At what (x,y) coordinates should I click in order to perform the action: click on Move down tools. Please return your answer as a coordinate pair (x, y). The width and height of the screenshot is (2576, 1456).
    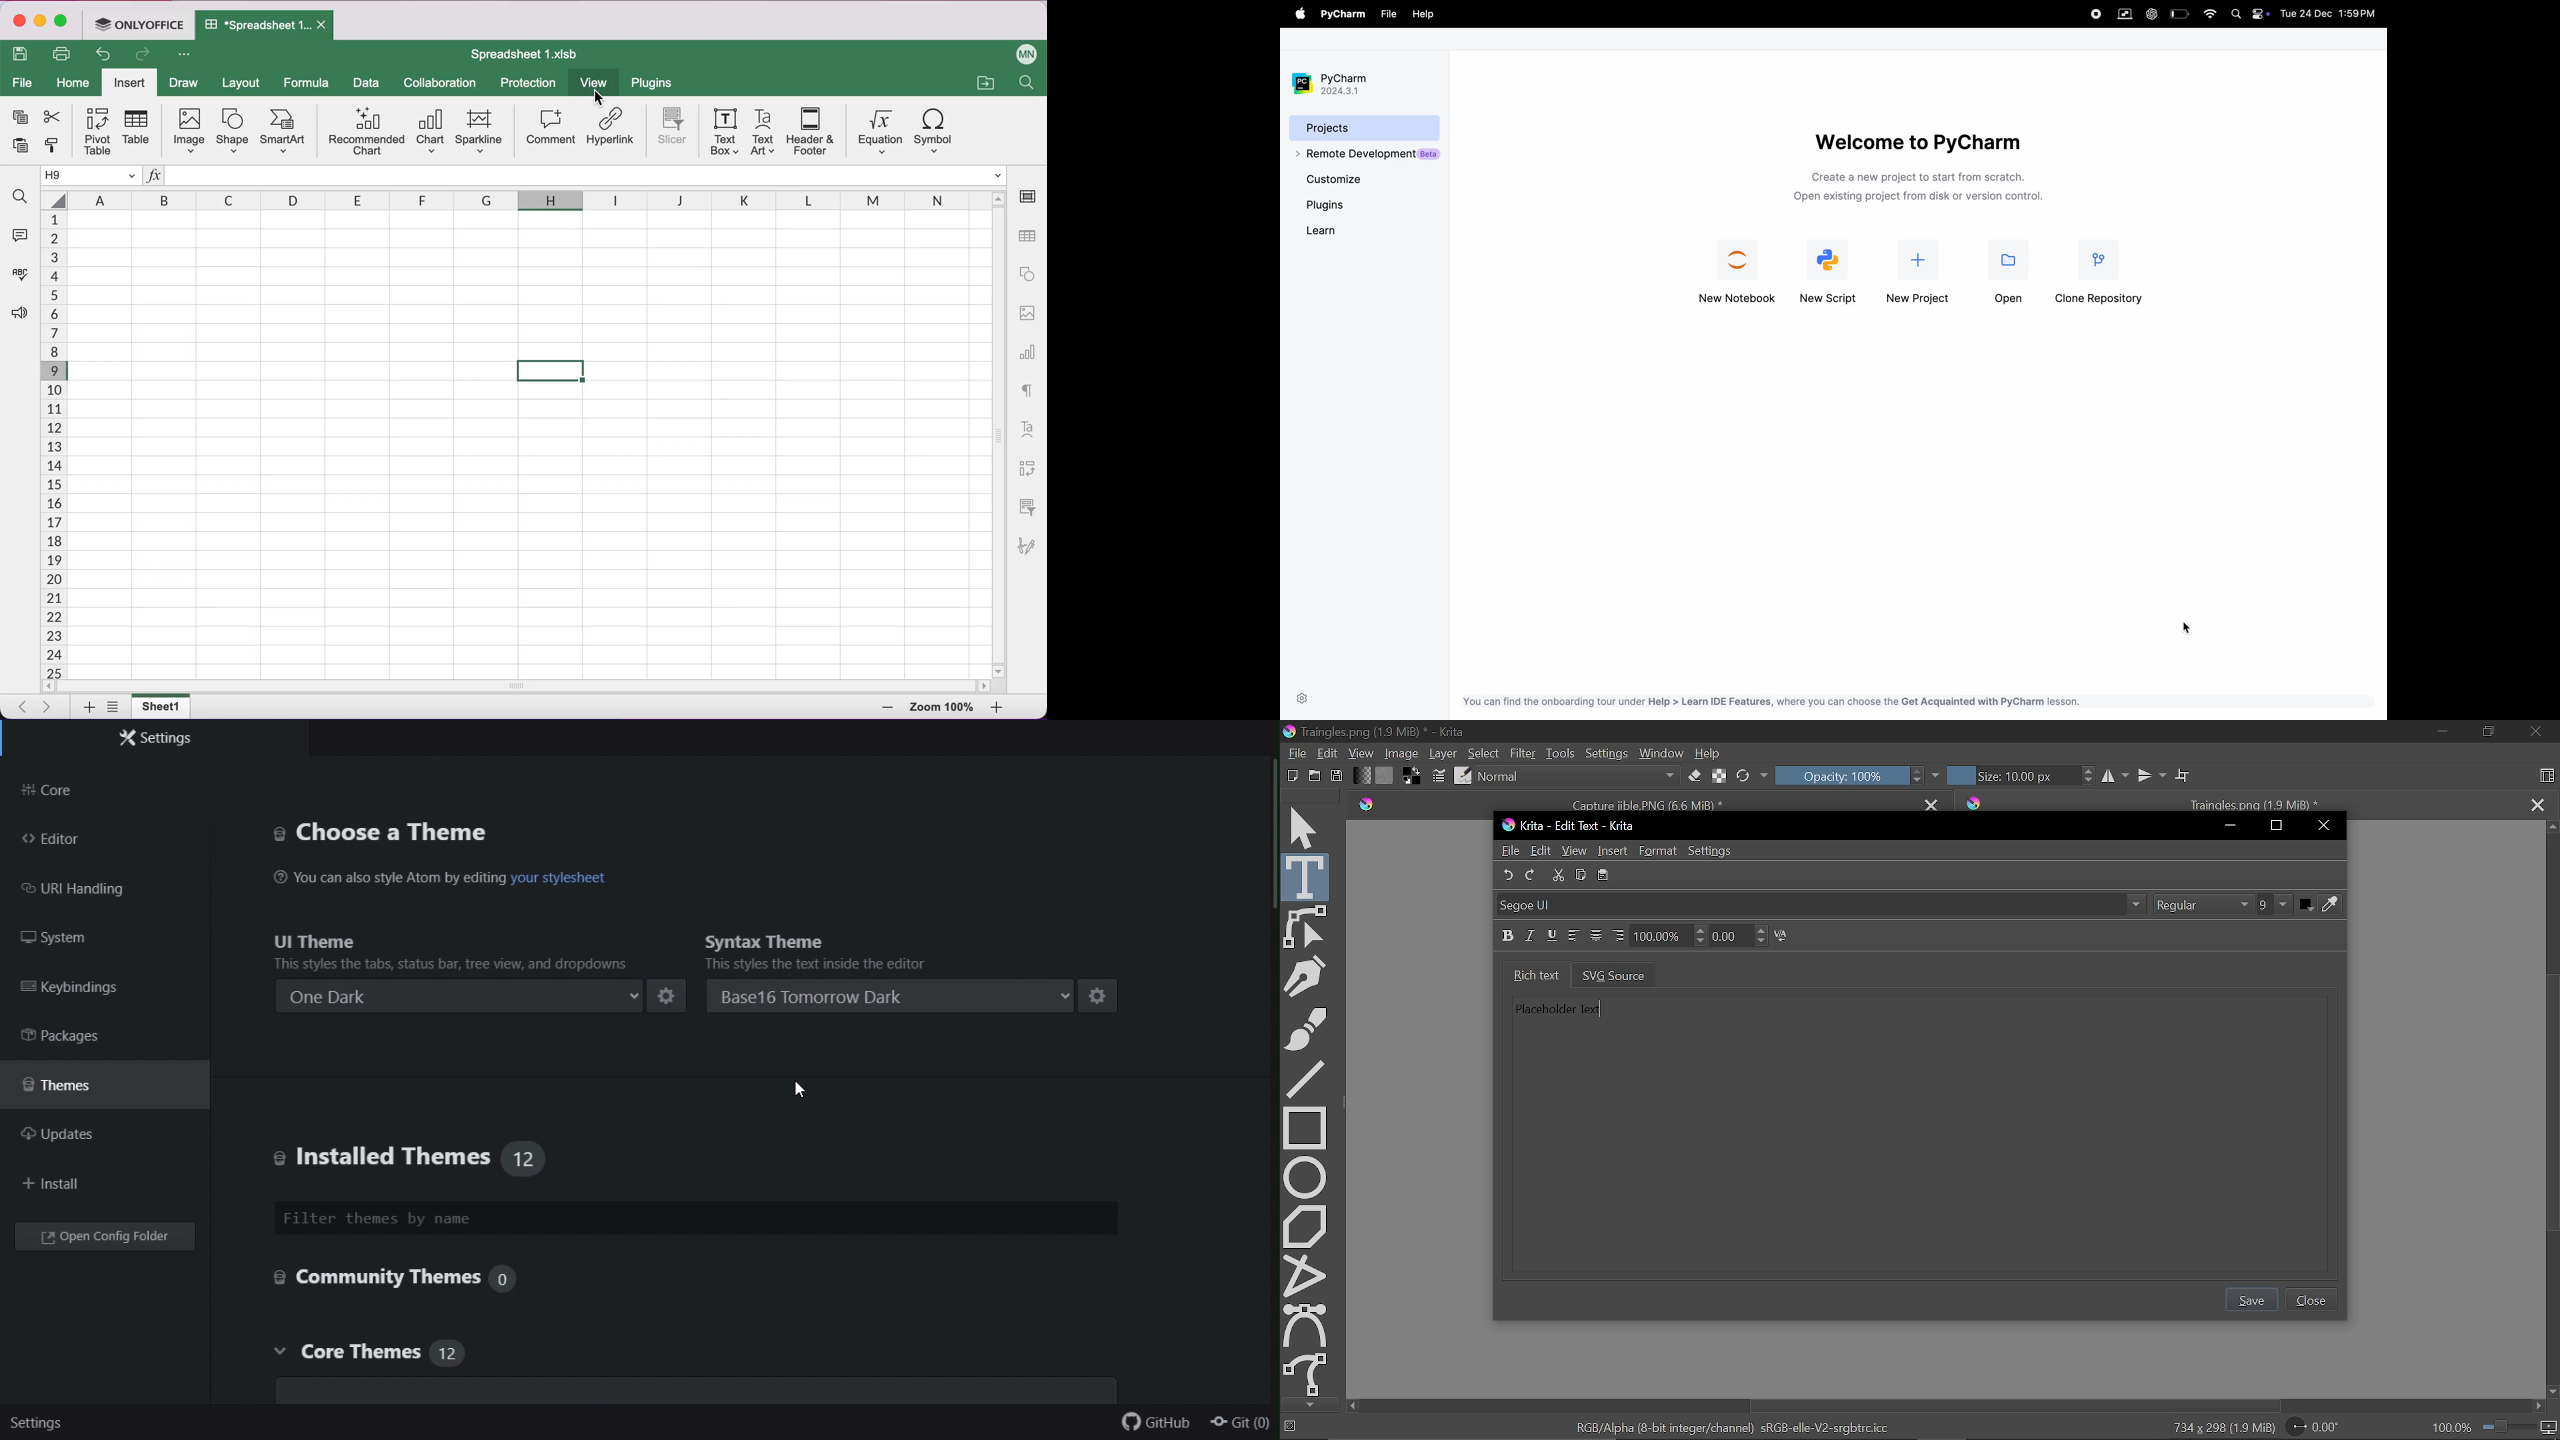
    Looking at the image, I should click on (1308, 1404).